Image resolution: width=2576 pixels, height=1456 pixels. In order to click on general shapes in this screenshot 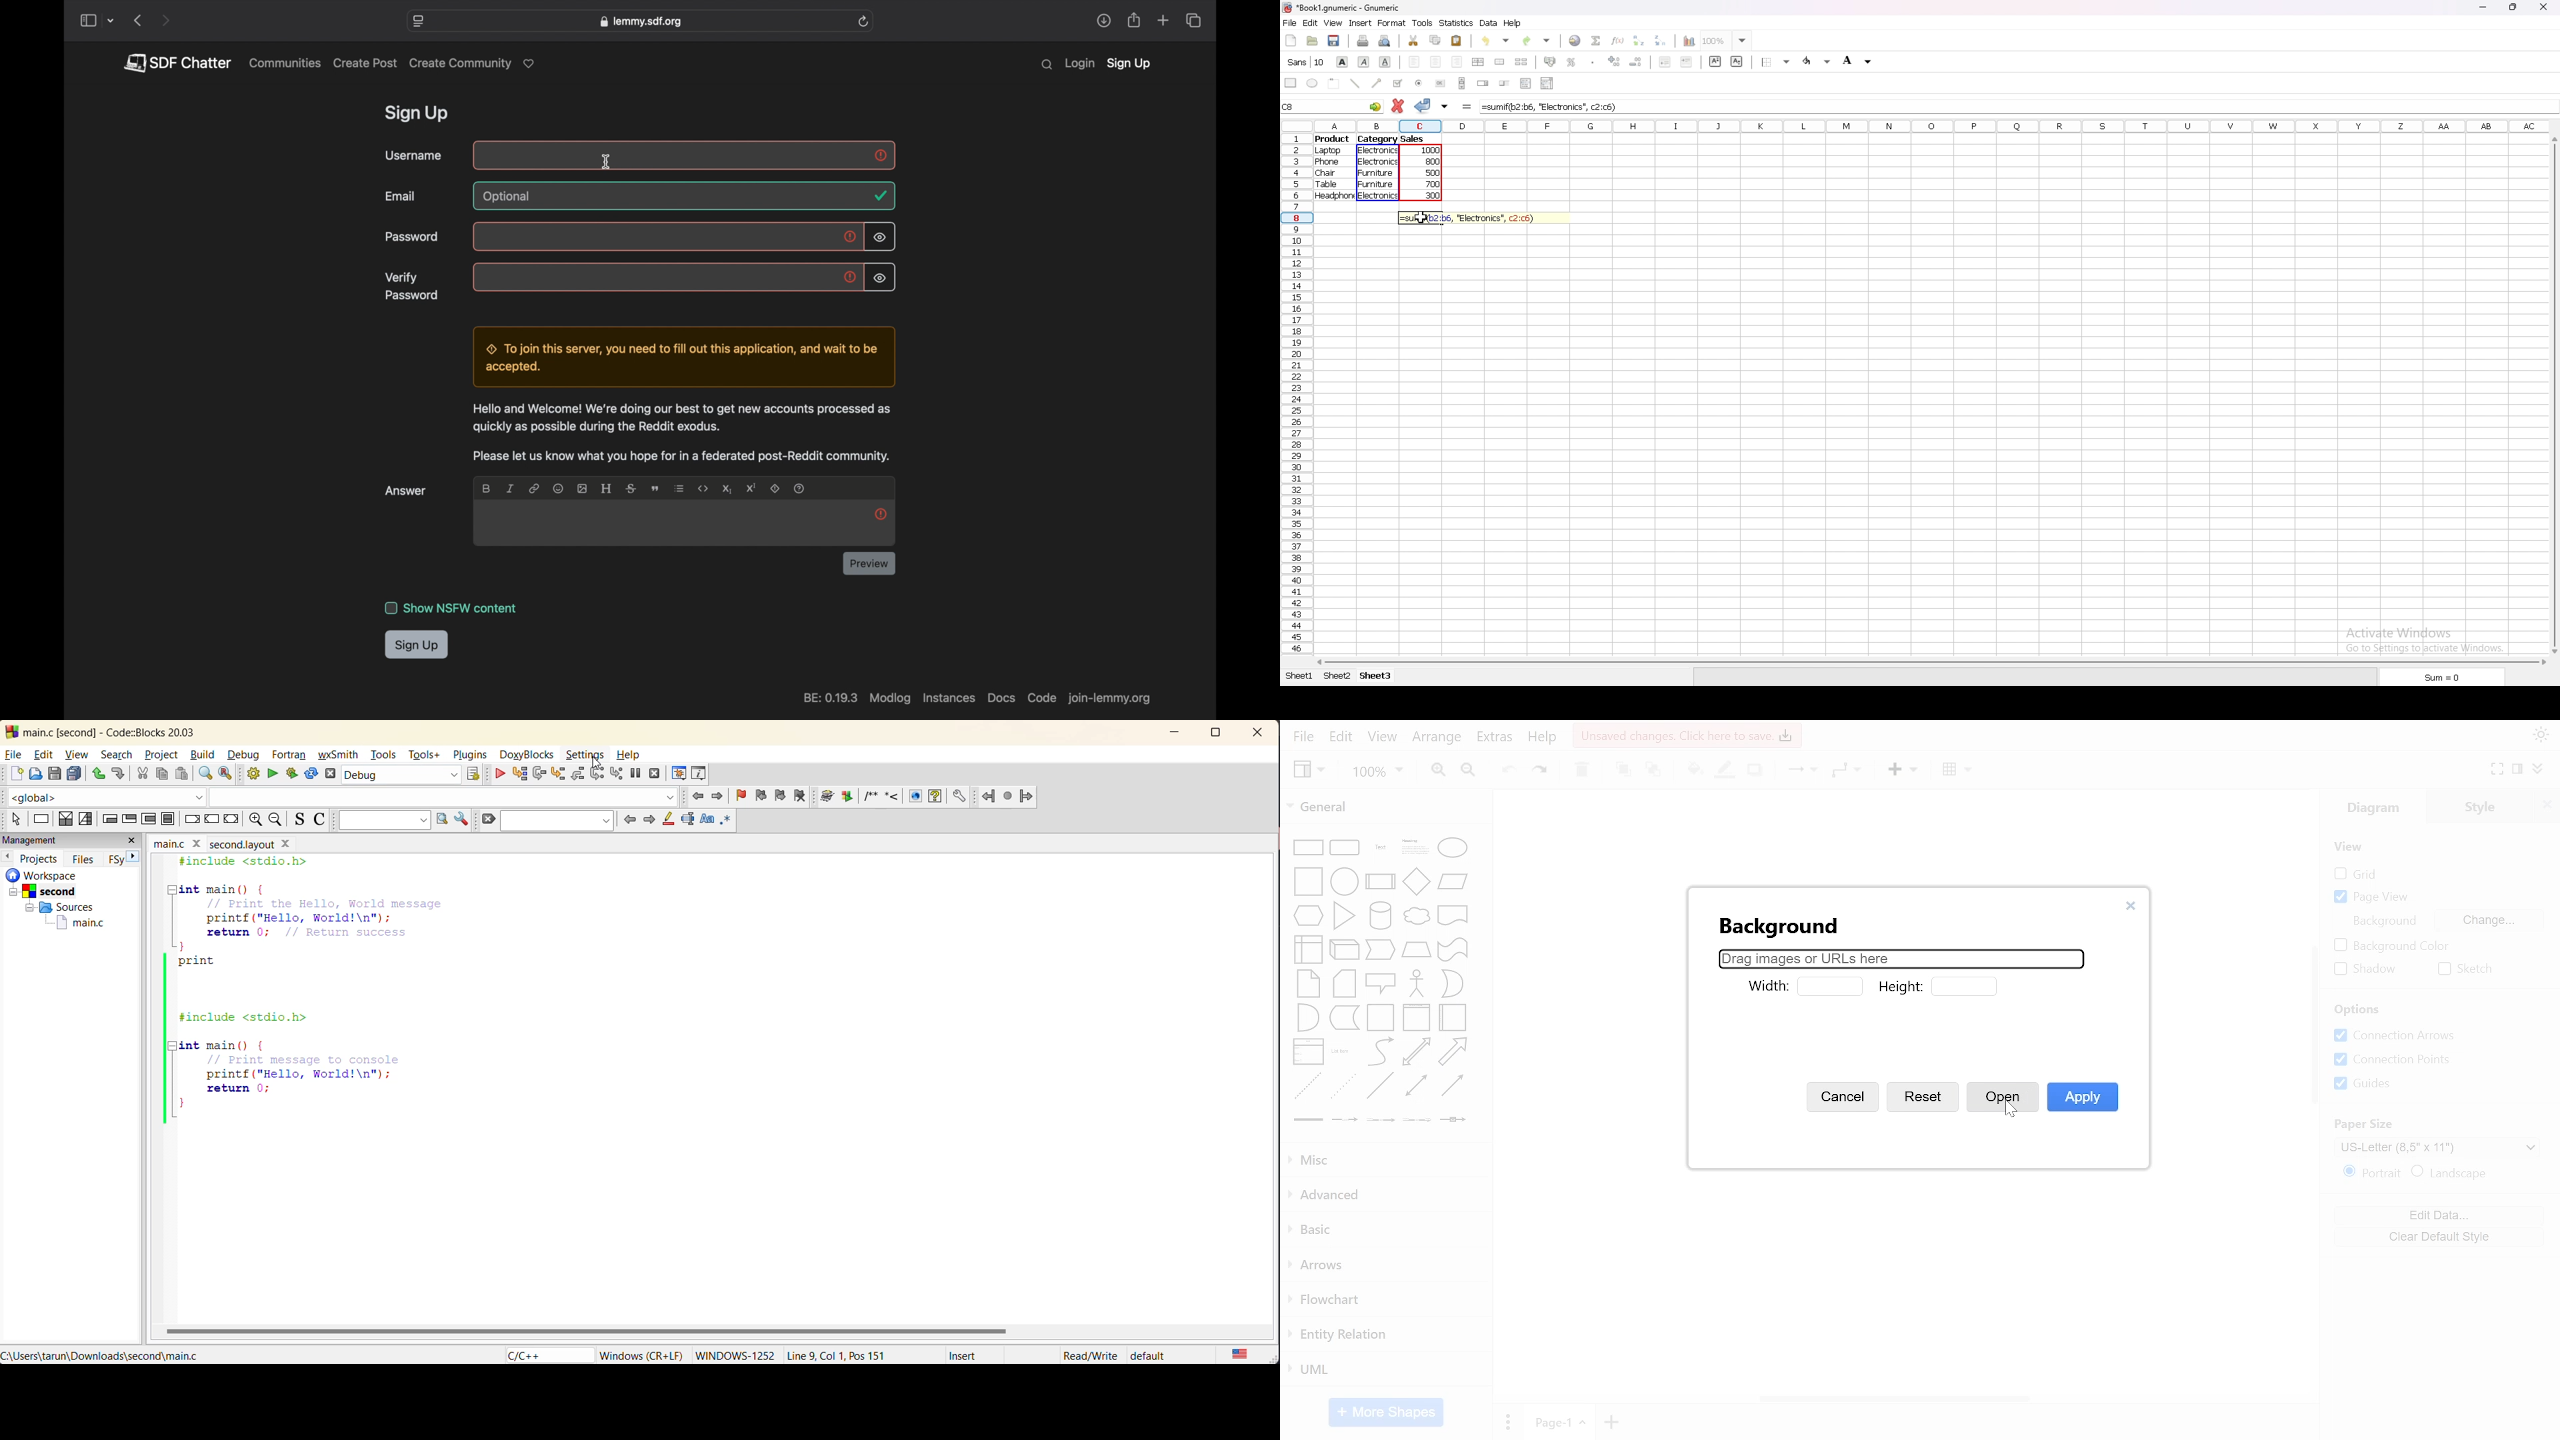, I will do `click(1343, 946)`.